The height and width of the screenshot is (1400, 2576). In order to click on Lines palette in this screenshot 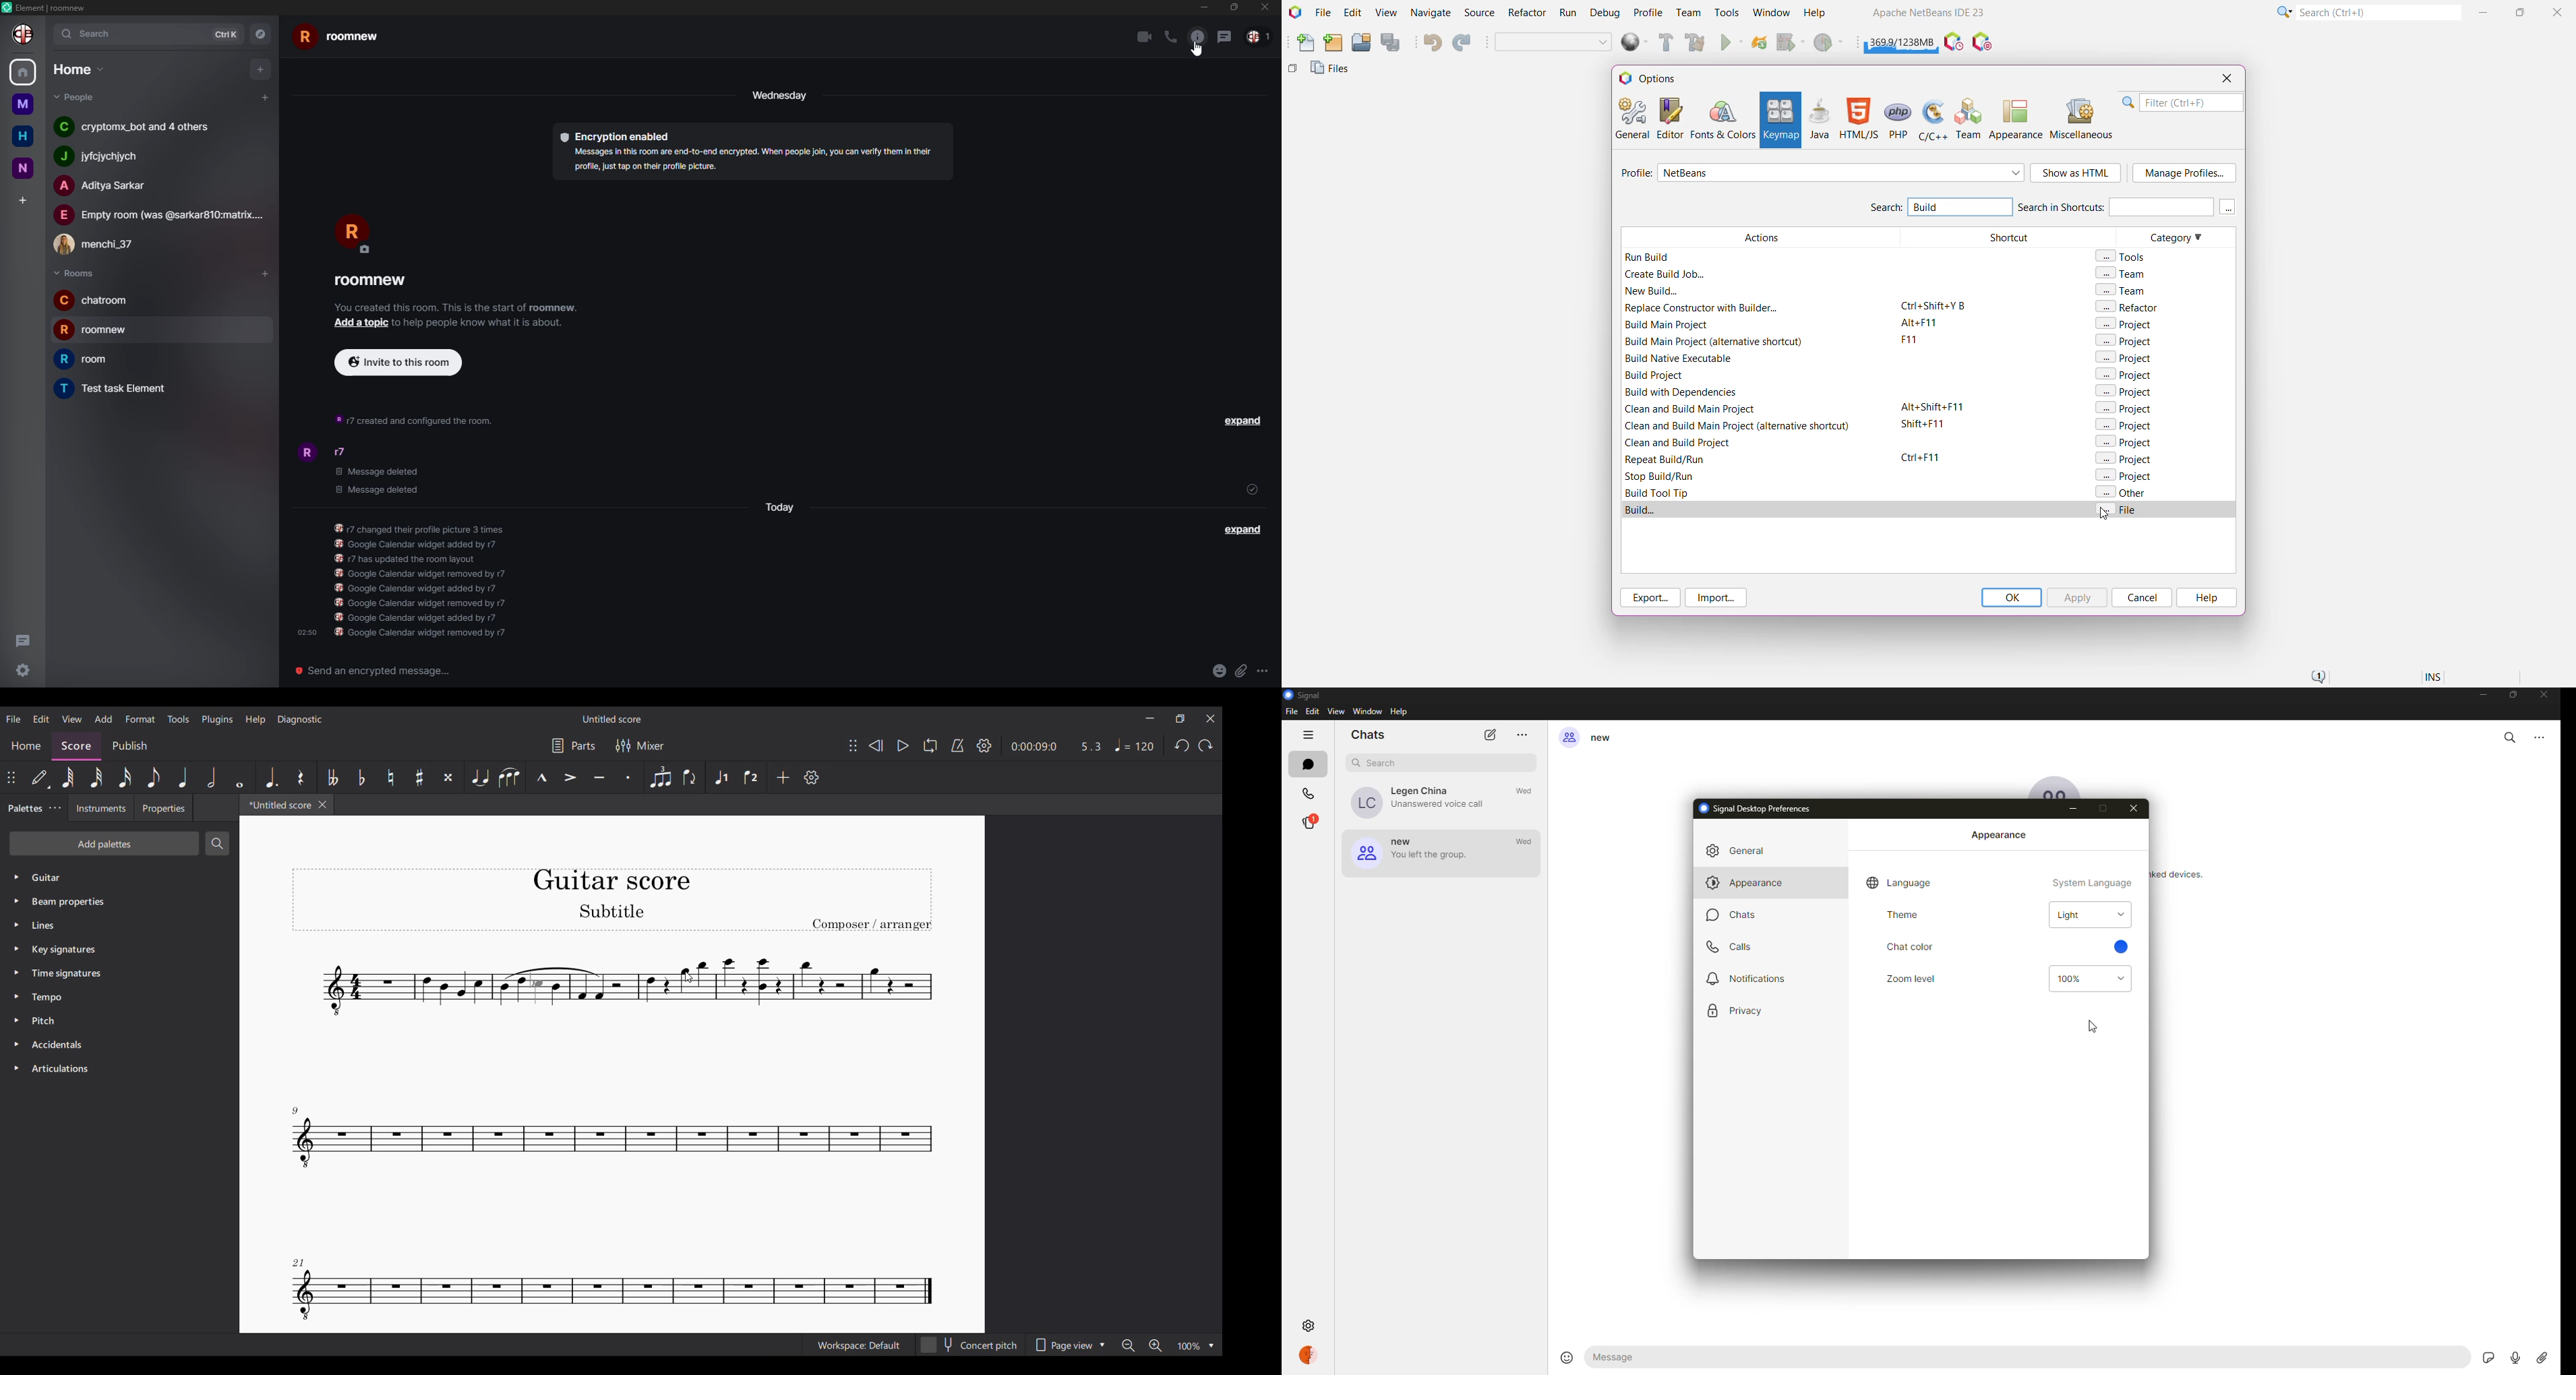, I will do `click(45, 924)`.